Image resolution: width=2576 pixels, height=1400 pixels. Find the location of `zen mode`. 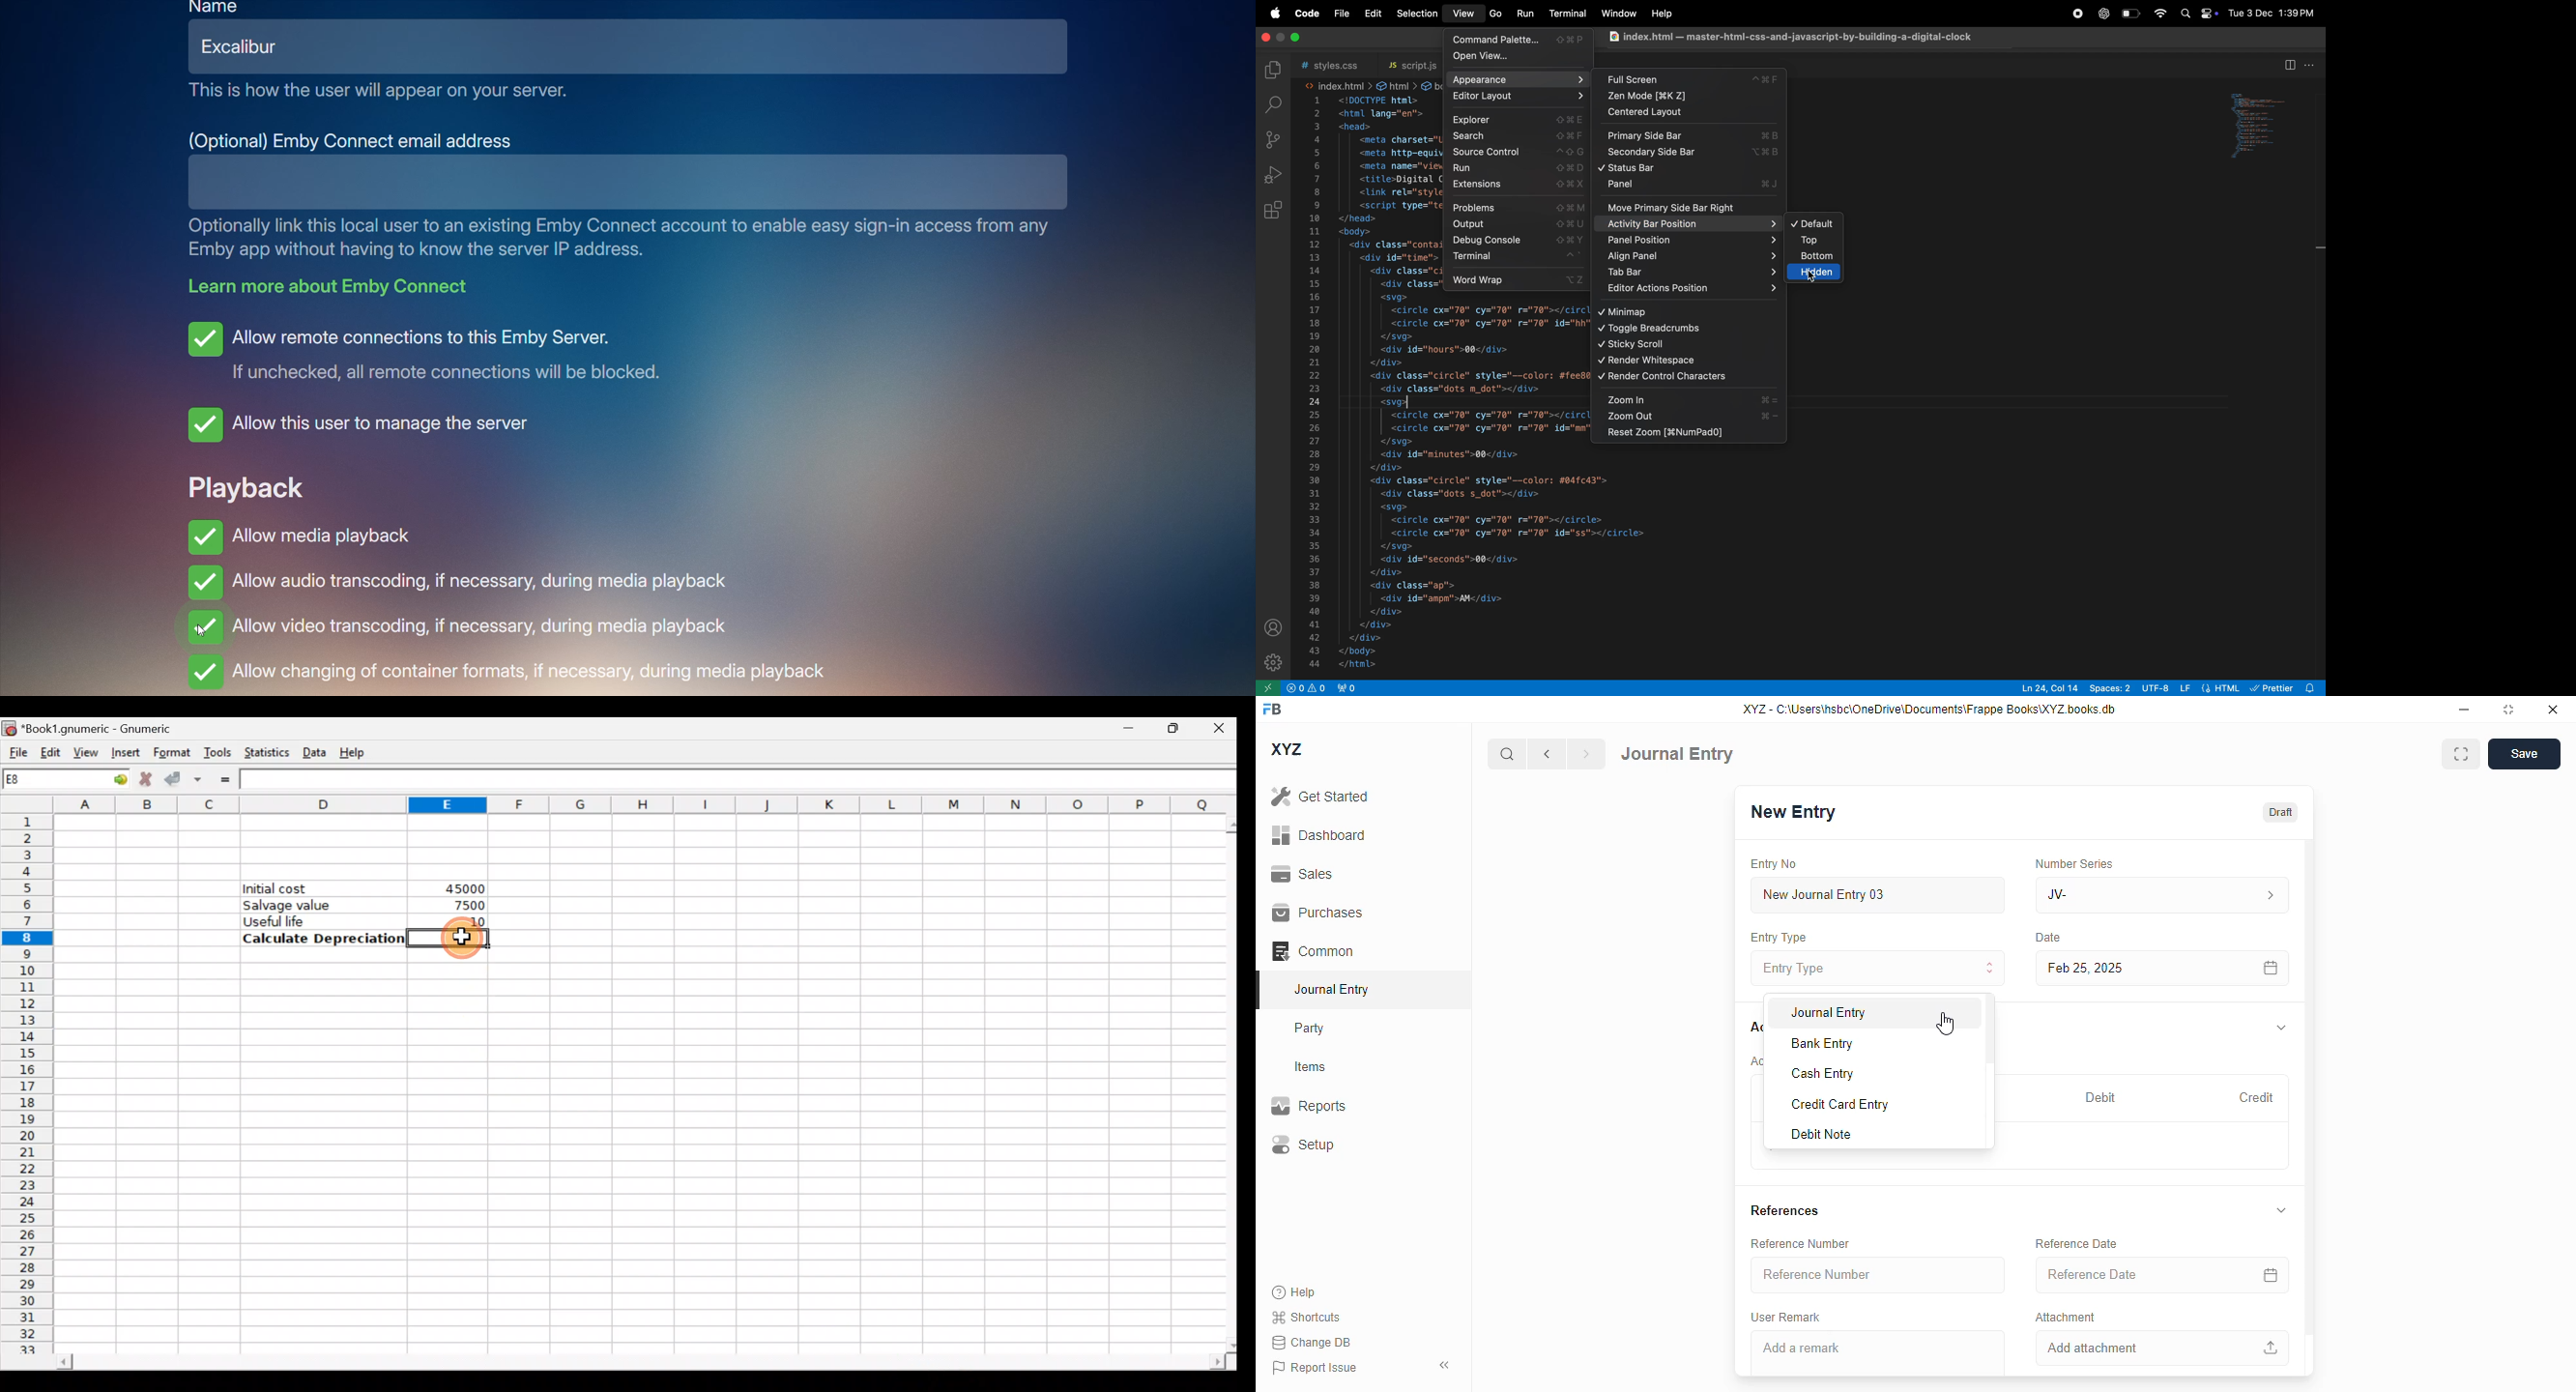

zen mode is located at coordinates (1688, 96).